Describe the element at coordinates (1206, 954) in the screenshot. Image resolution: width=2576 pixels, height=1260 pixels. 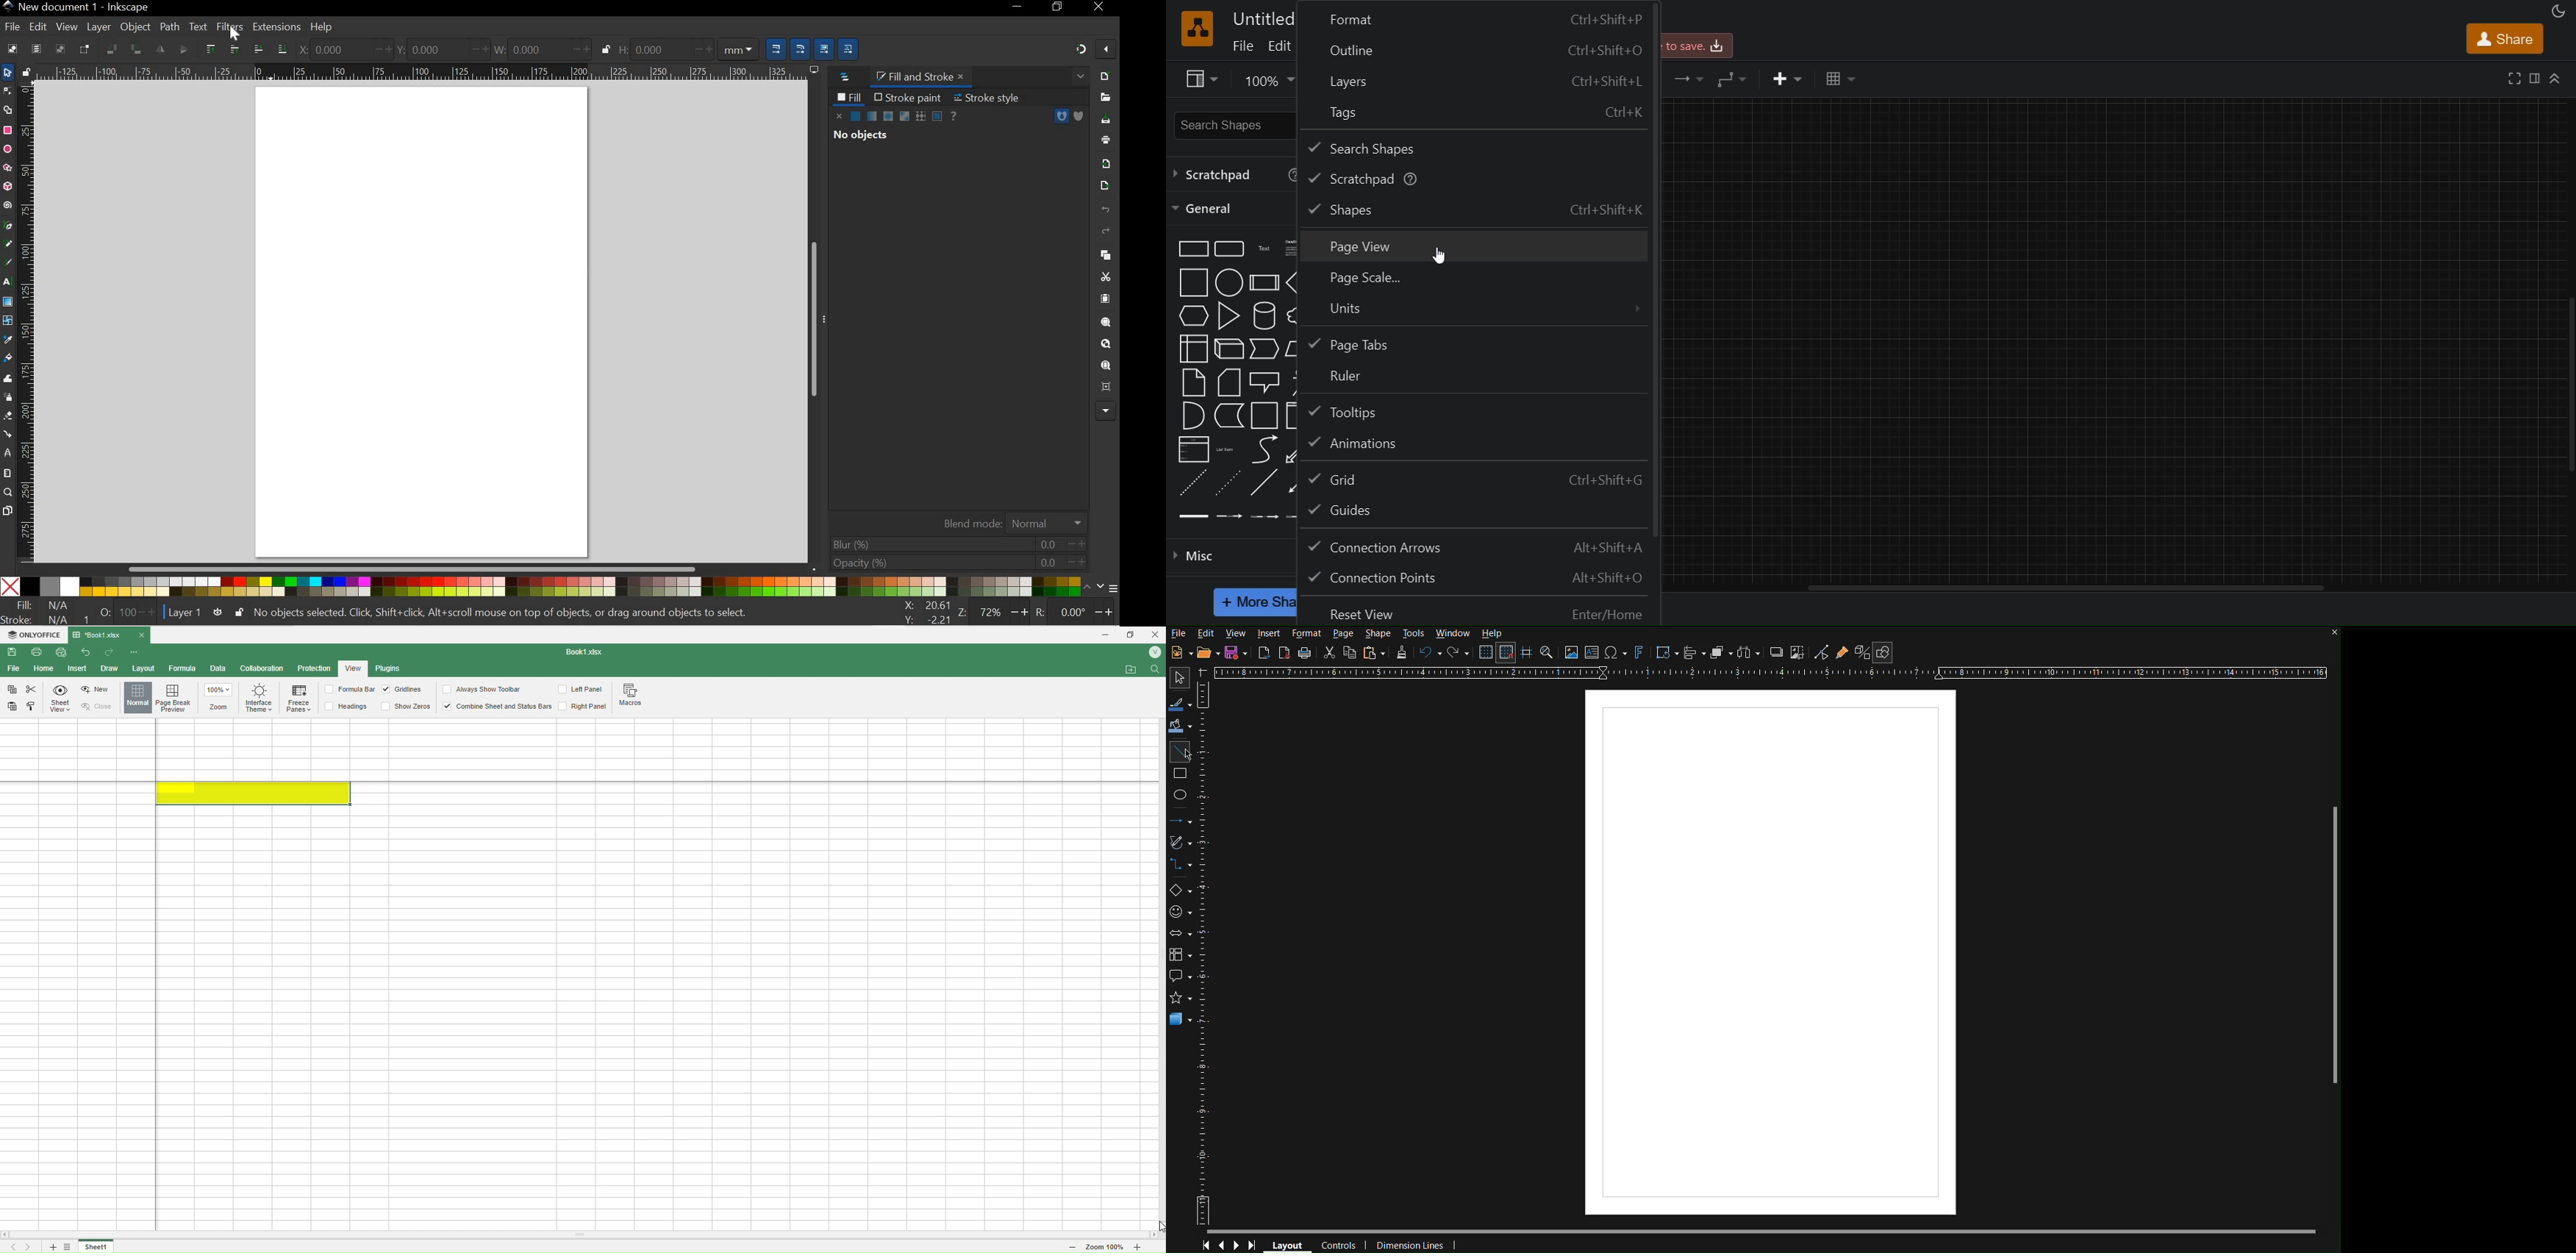
I see `Vertical Horizontal` at that location.